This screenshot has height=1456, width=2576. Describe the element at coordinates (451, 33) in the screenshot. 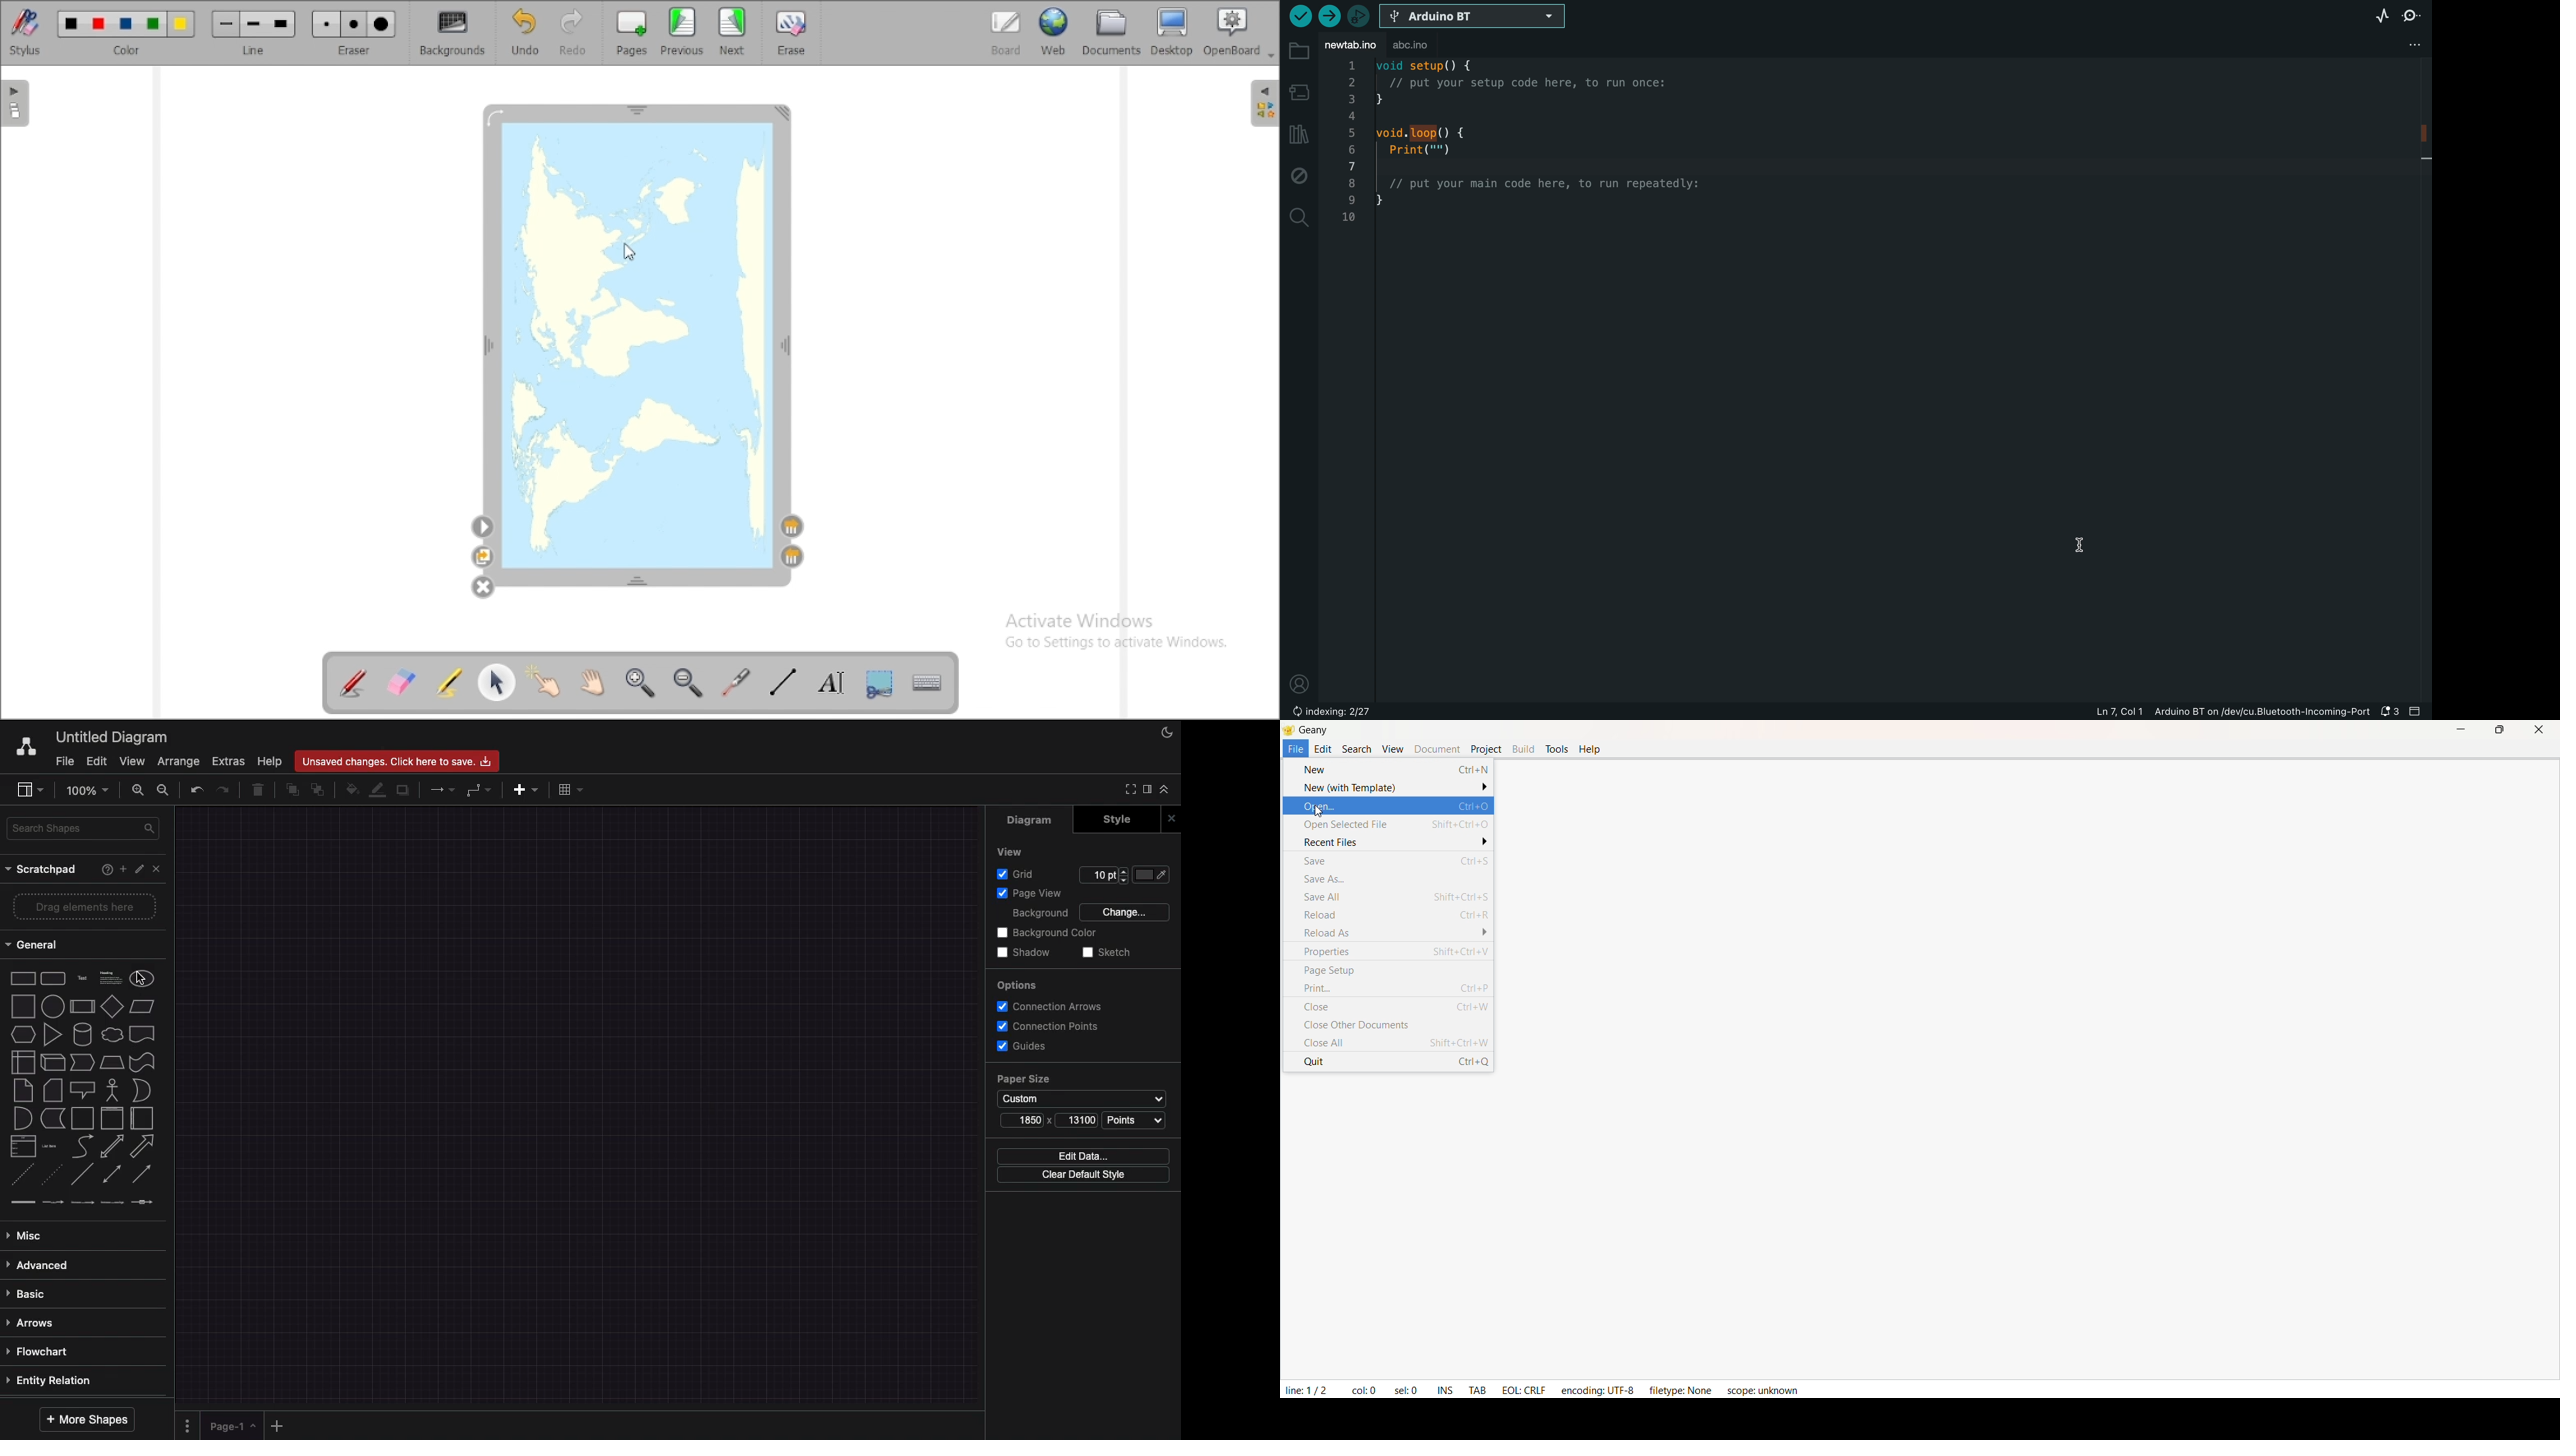

I see `backgrounds` at that location.